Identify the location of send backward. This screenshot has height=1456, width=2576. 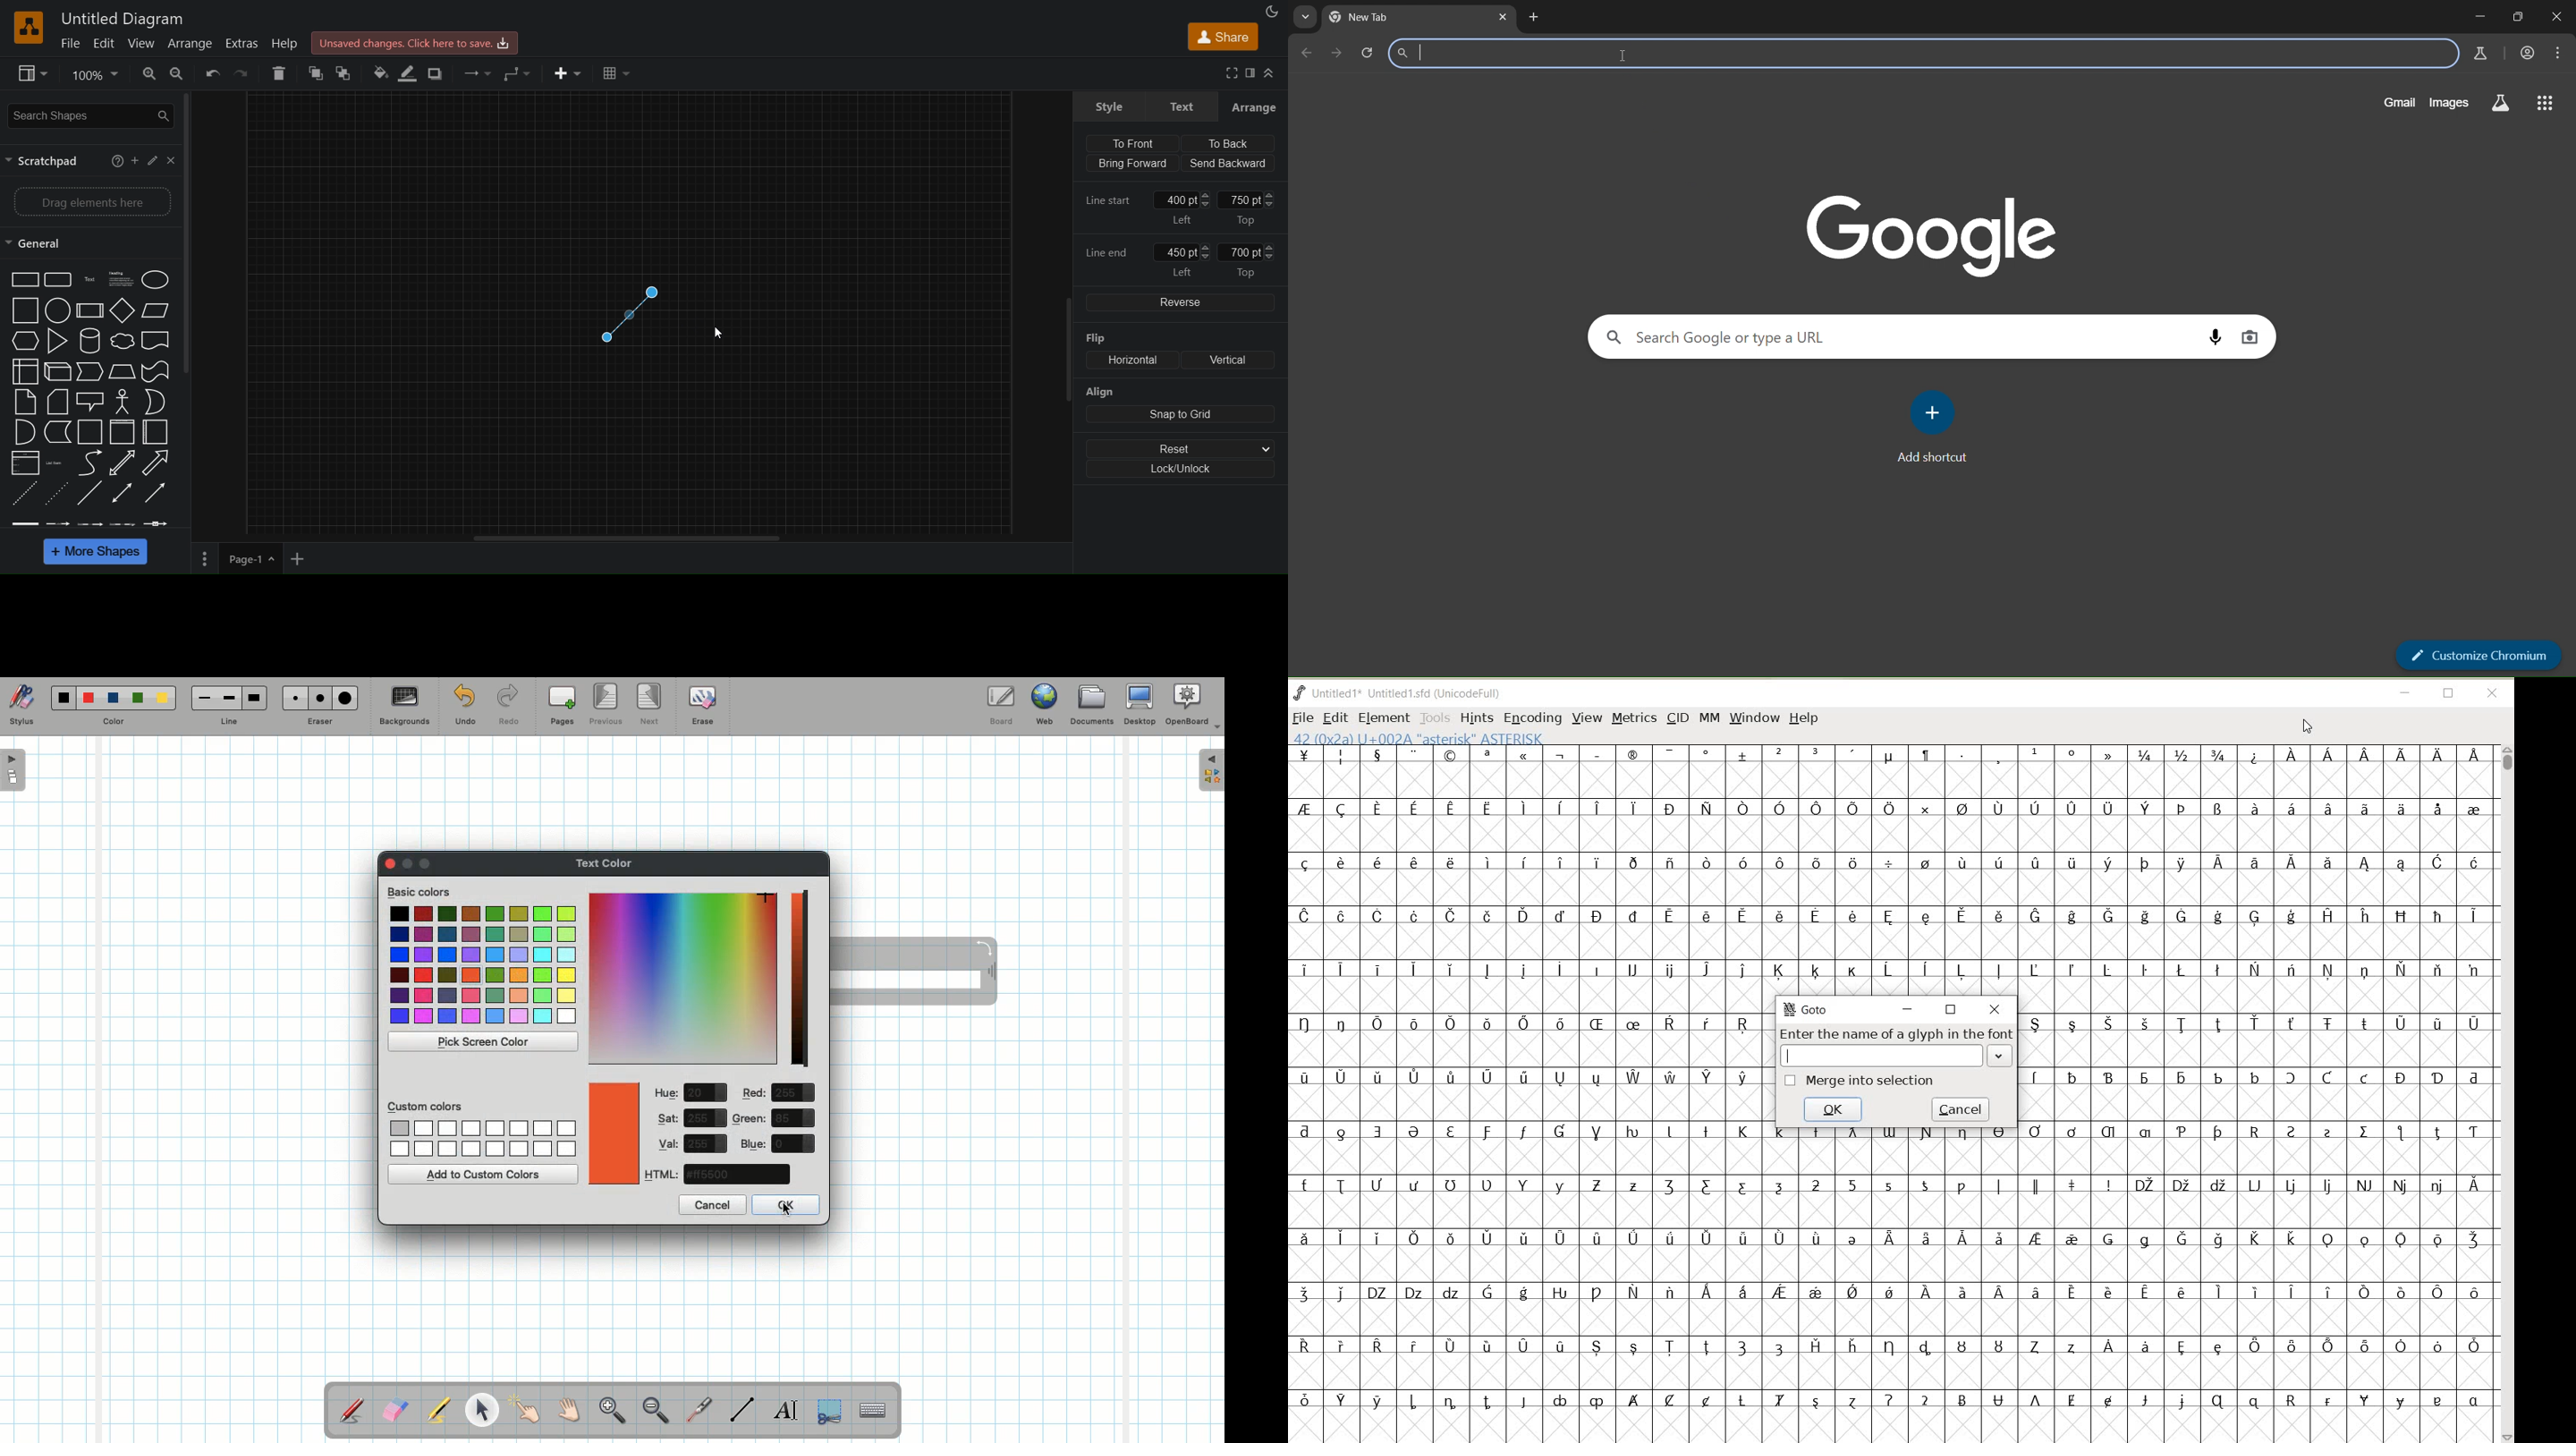
(1228, 163).